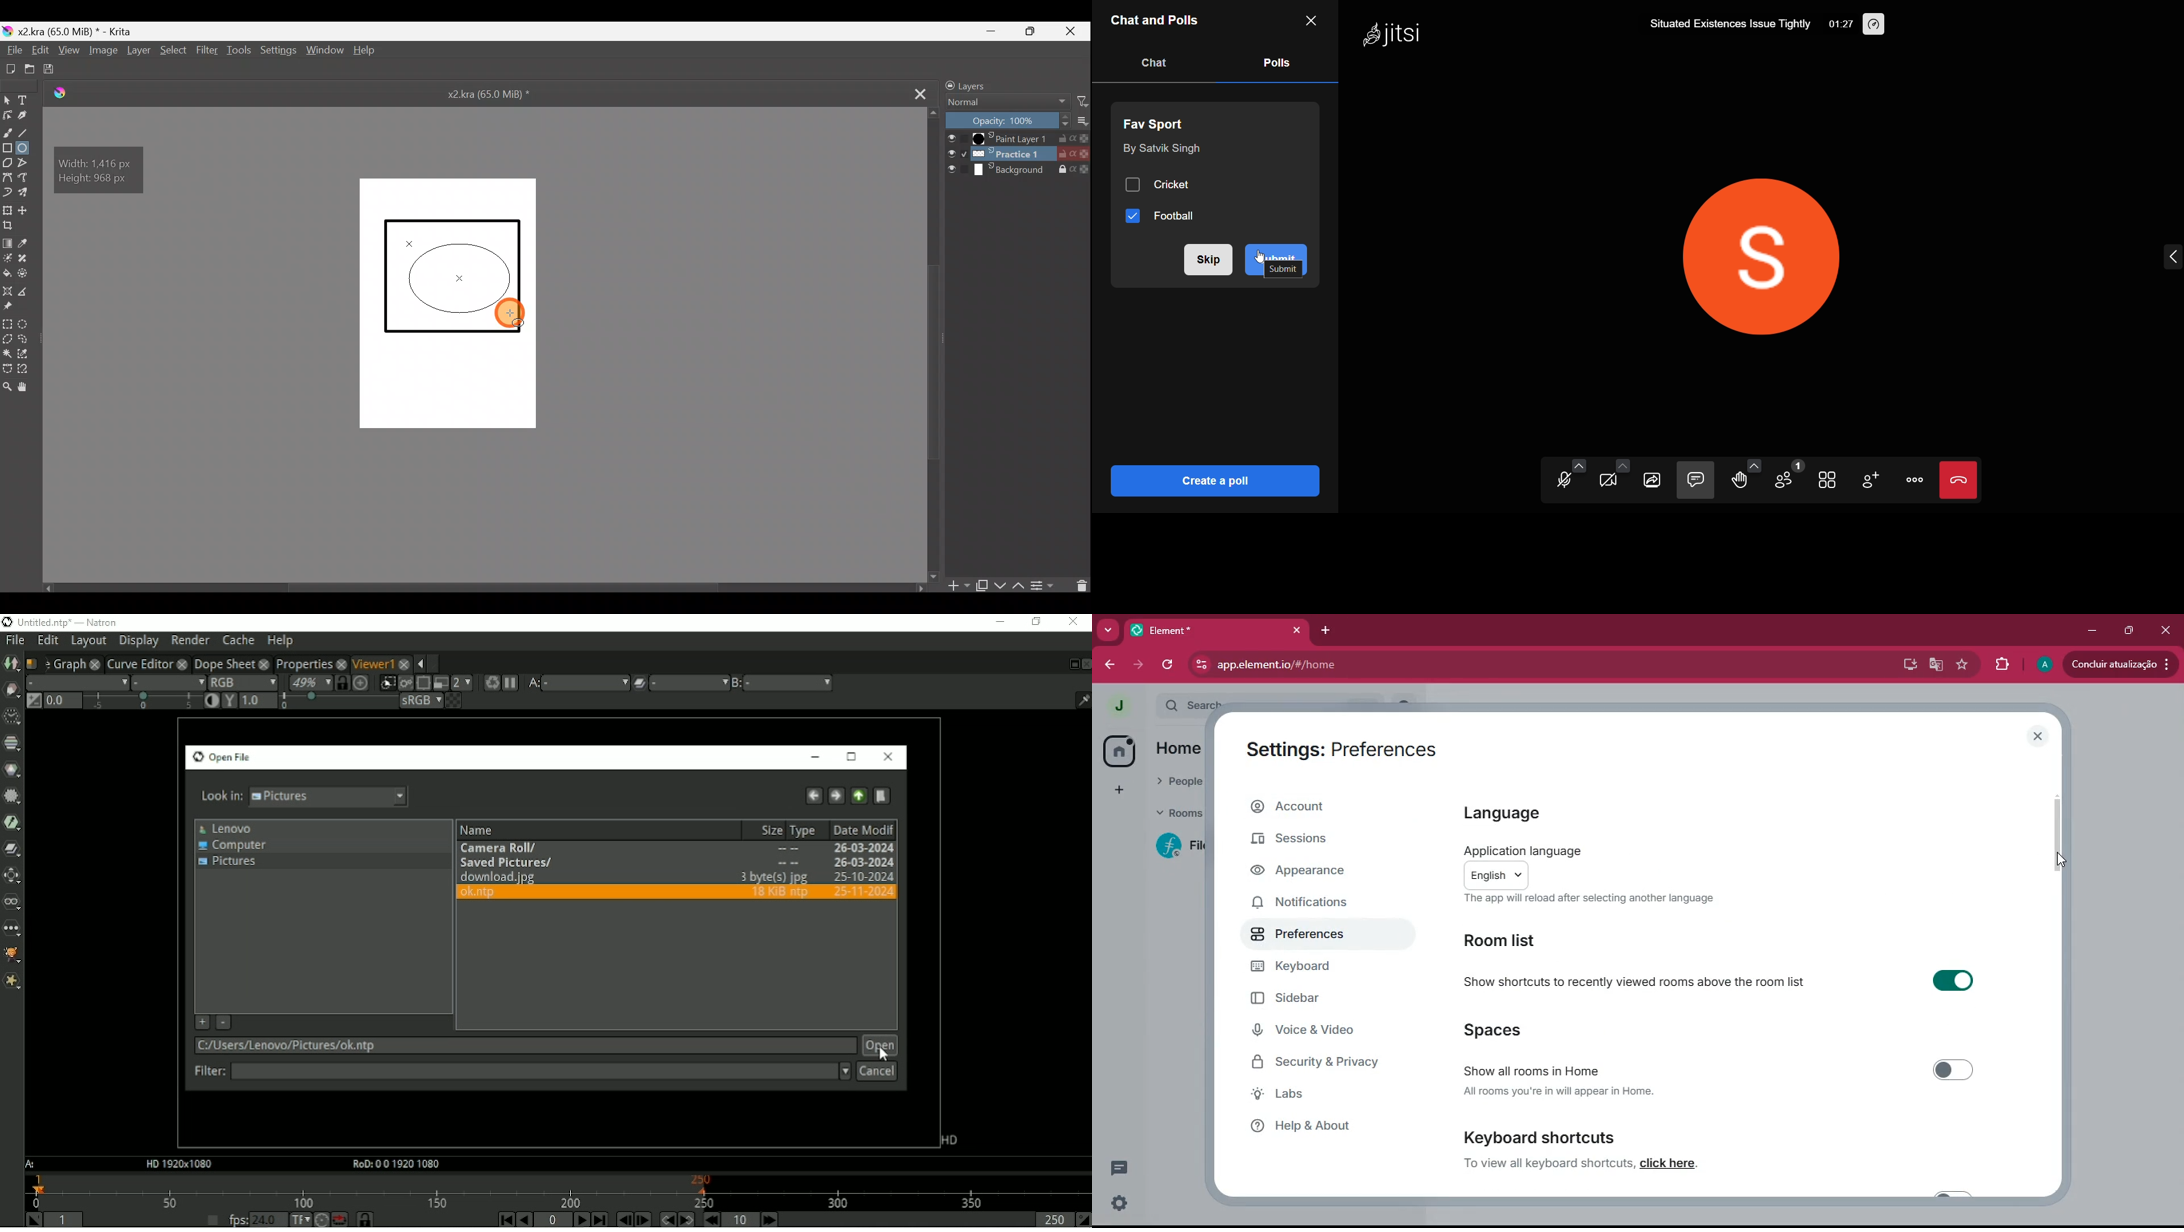  What do you see at coordinates (511, 314) in the screenshot?
I see `Cursor` at bounding box center [511, 314].